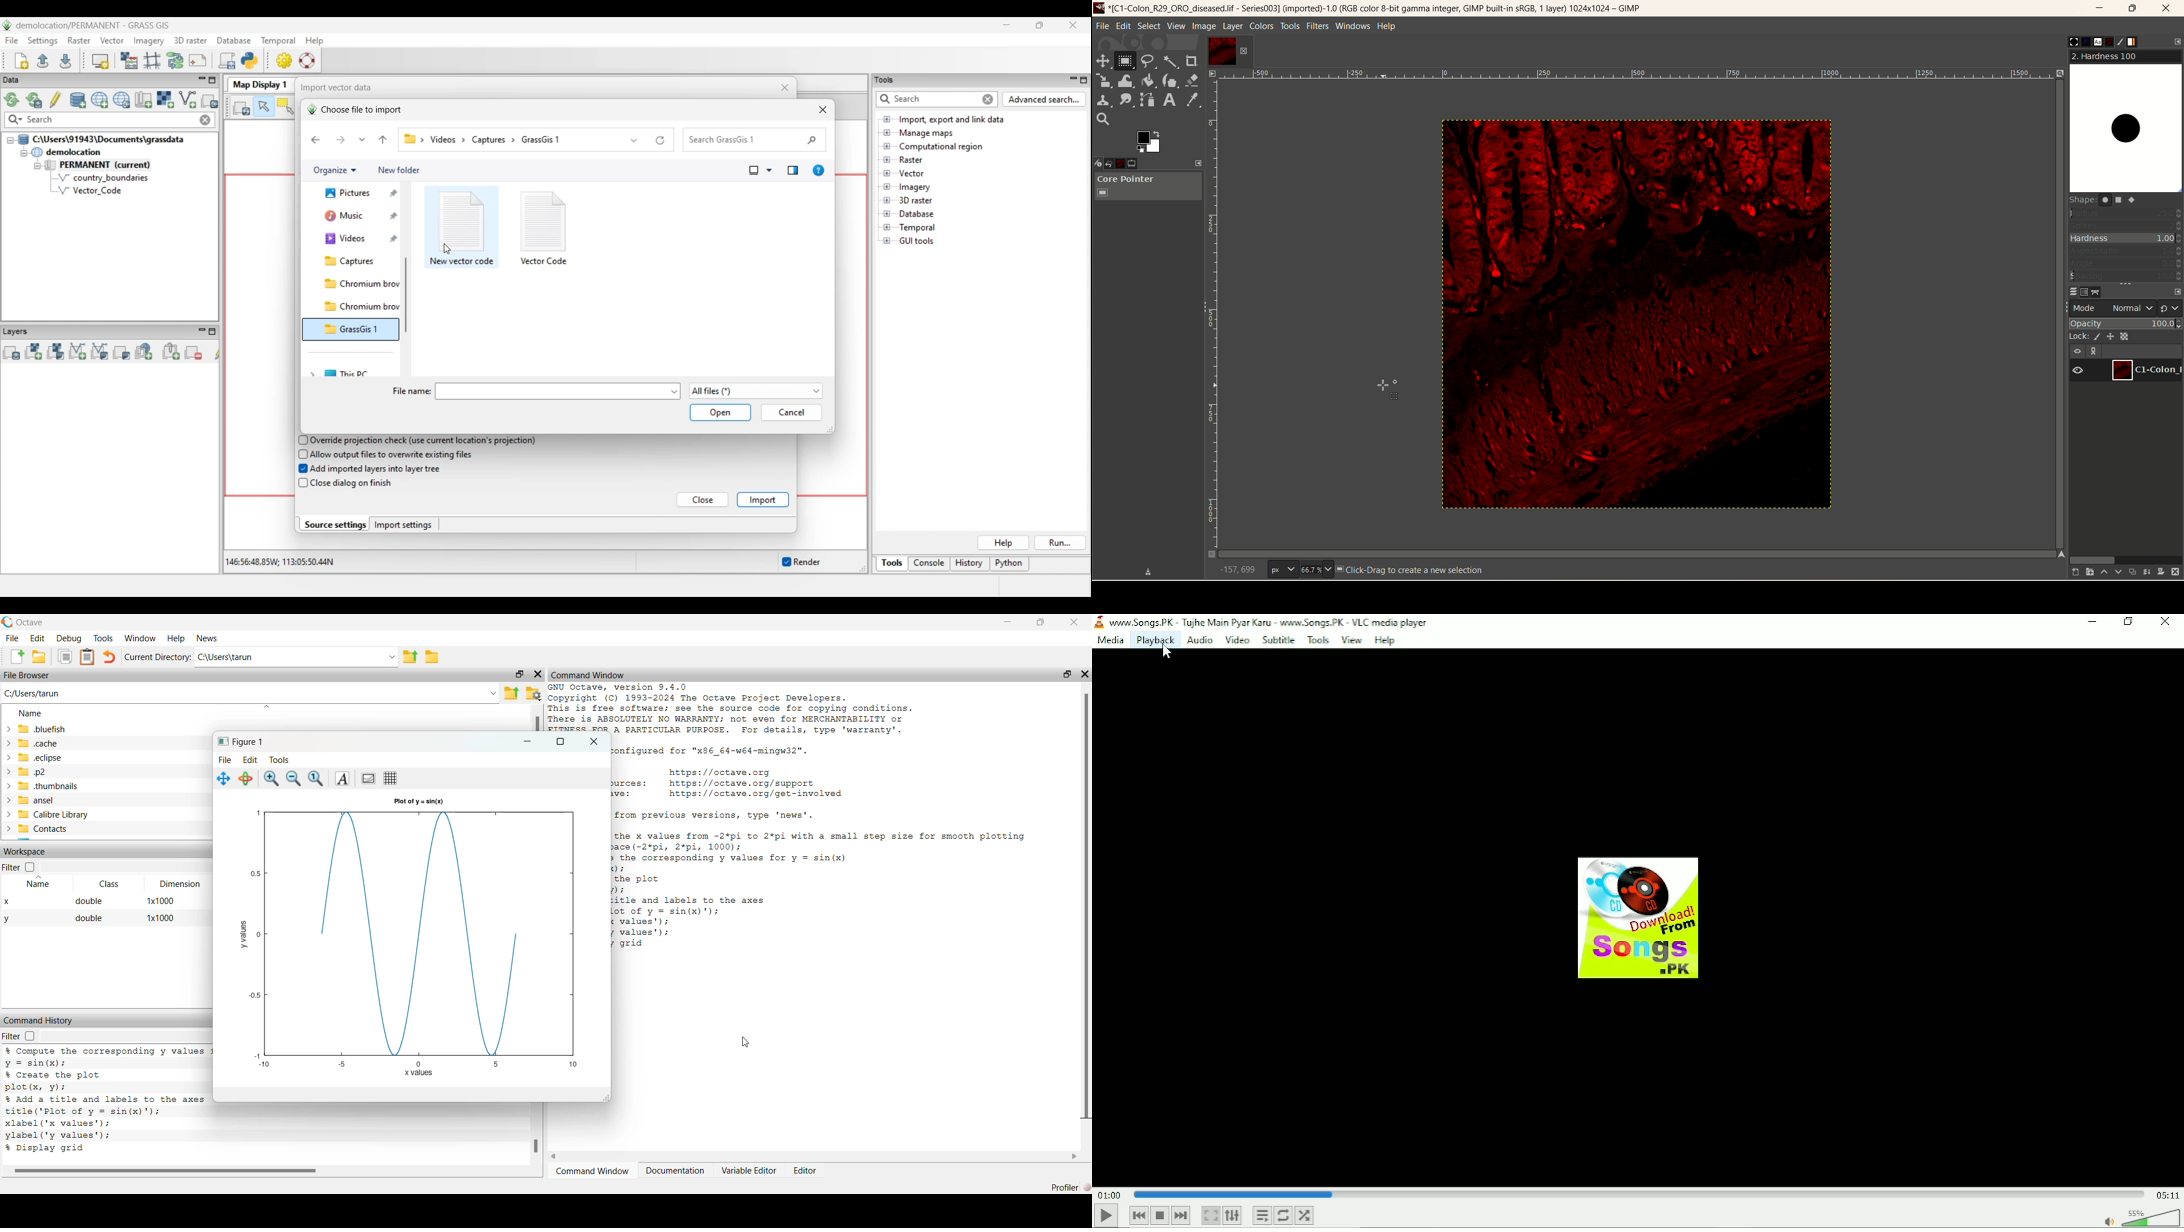 Image resolution: width=2184 pixels, height=1232 pixels. What do you see at coordinates (2109, 202) in the screenshot?
I see `shapes` at bounding box center [2109, 202].